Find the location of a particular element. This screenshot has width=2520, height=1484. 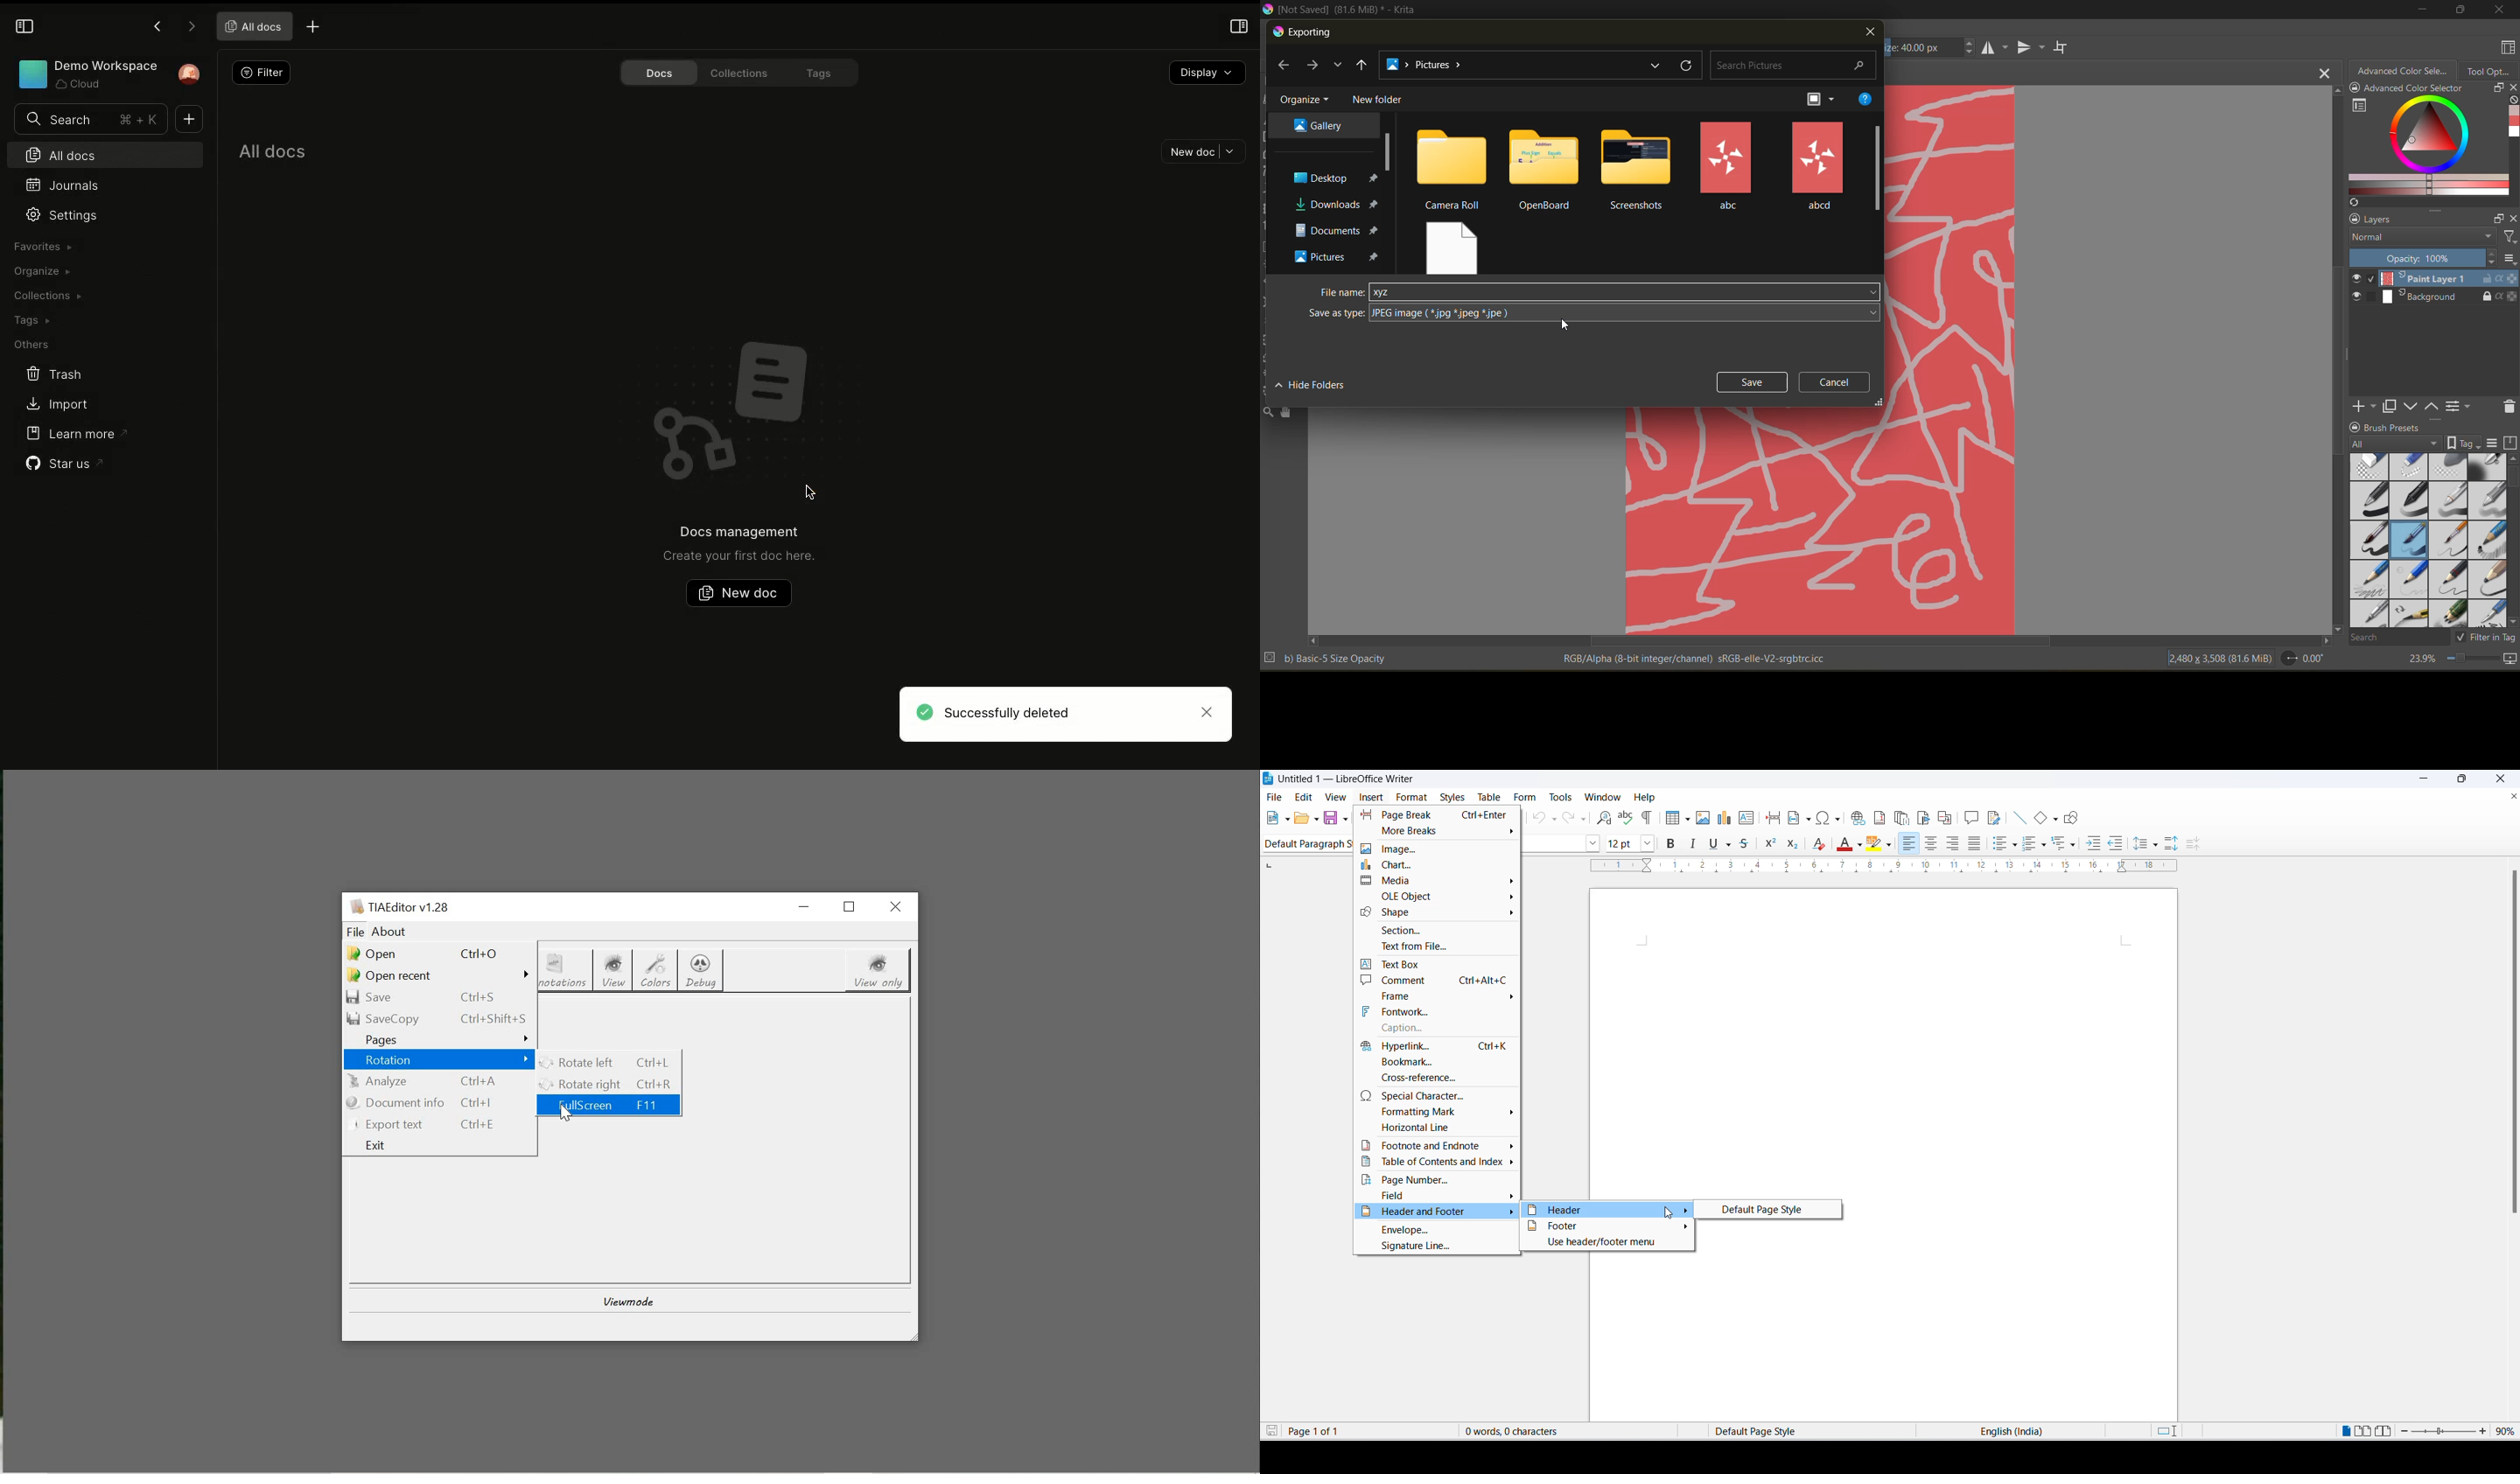

back is located at coordinates (1288, 67).